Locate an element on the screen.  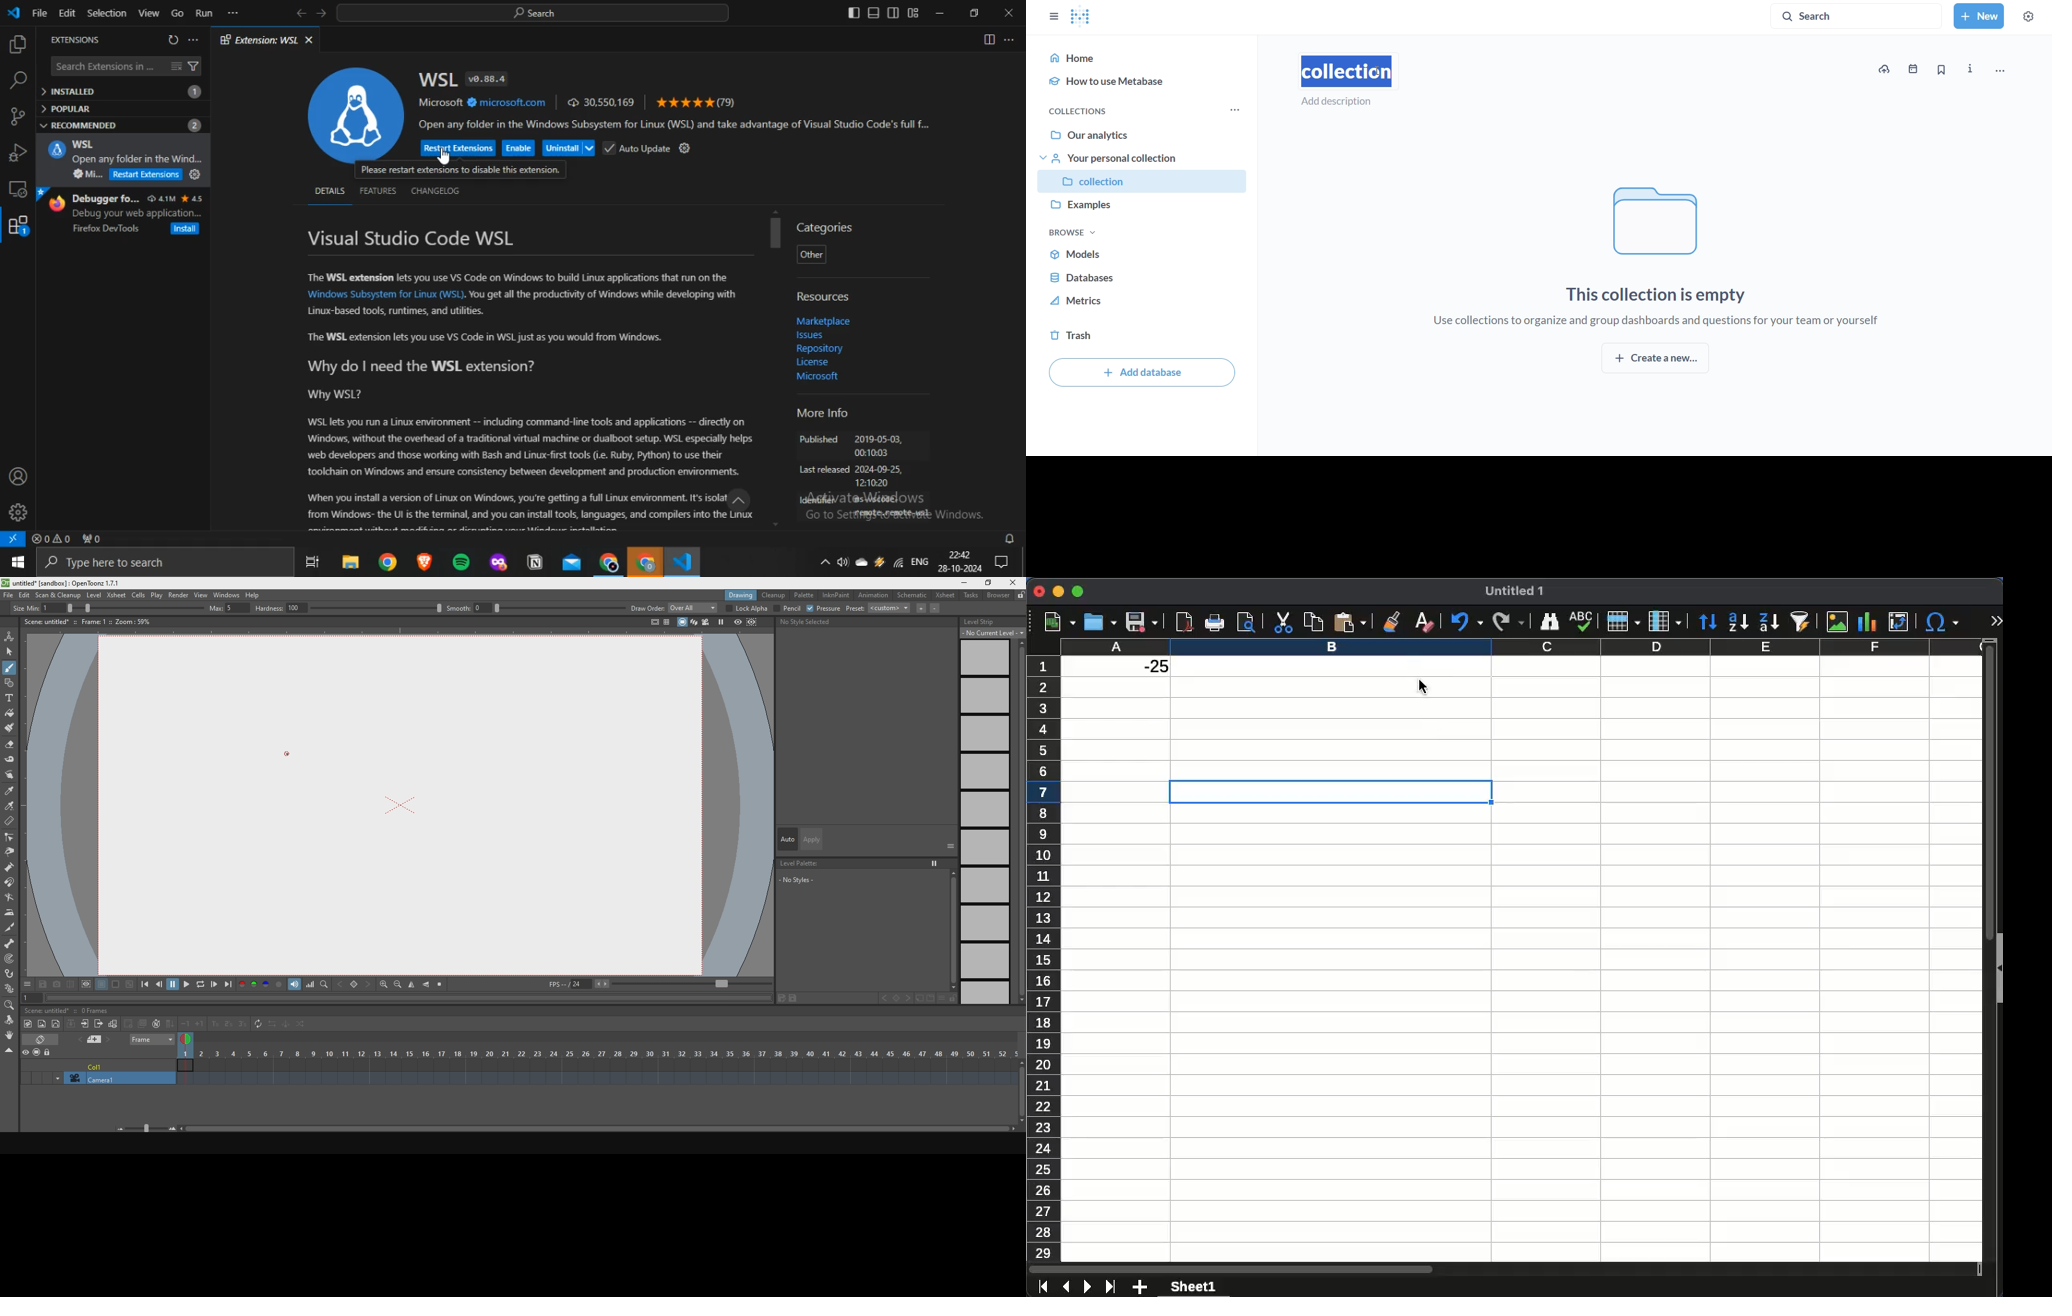
help is located at coordinates (256, 593).